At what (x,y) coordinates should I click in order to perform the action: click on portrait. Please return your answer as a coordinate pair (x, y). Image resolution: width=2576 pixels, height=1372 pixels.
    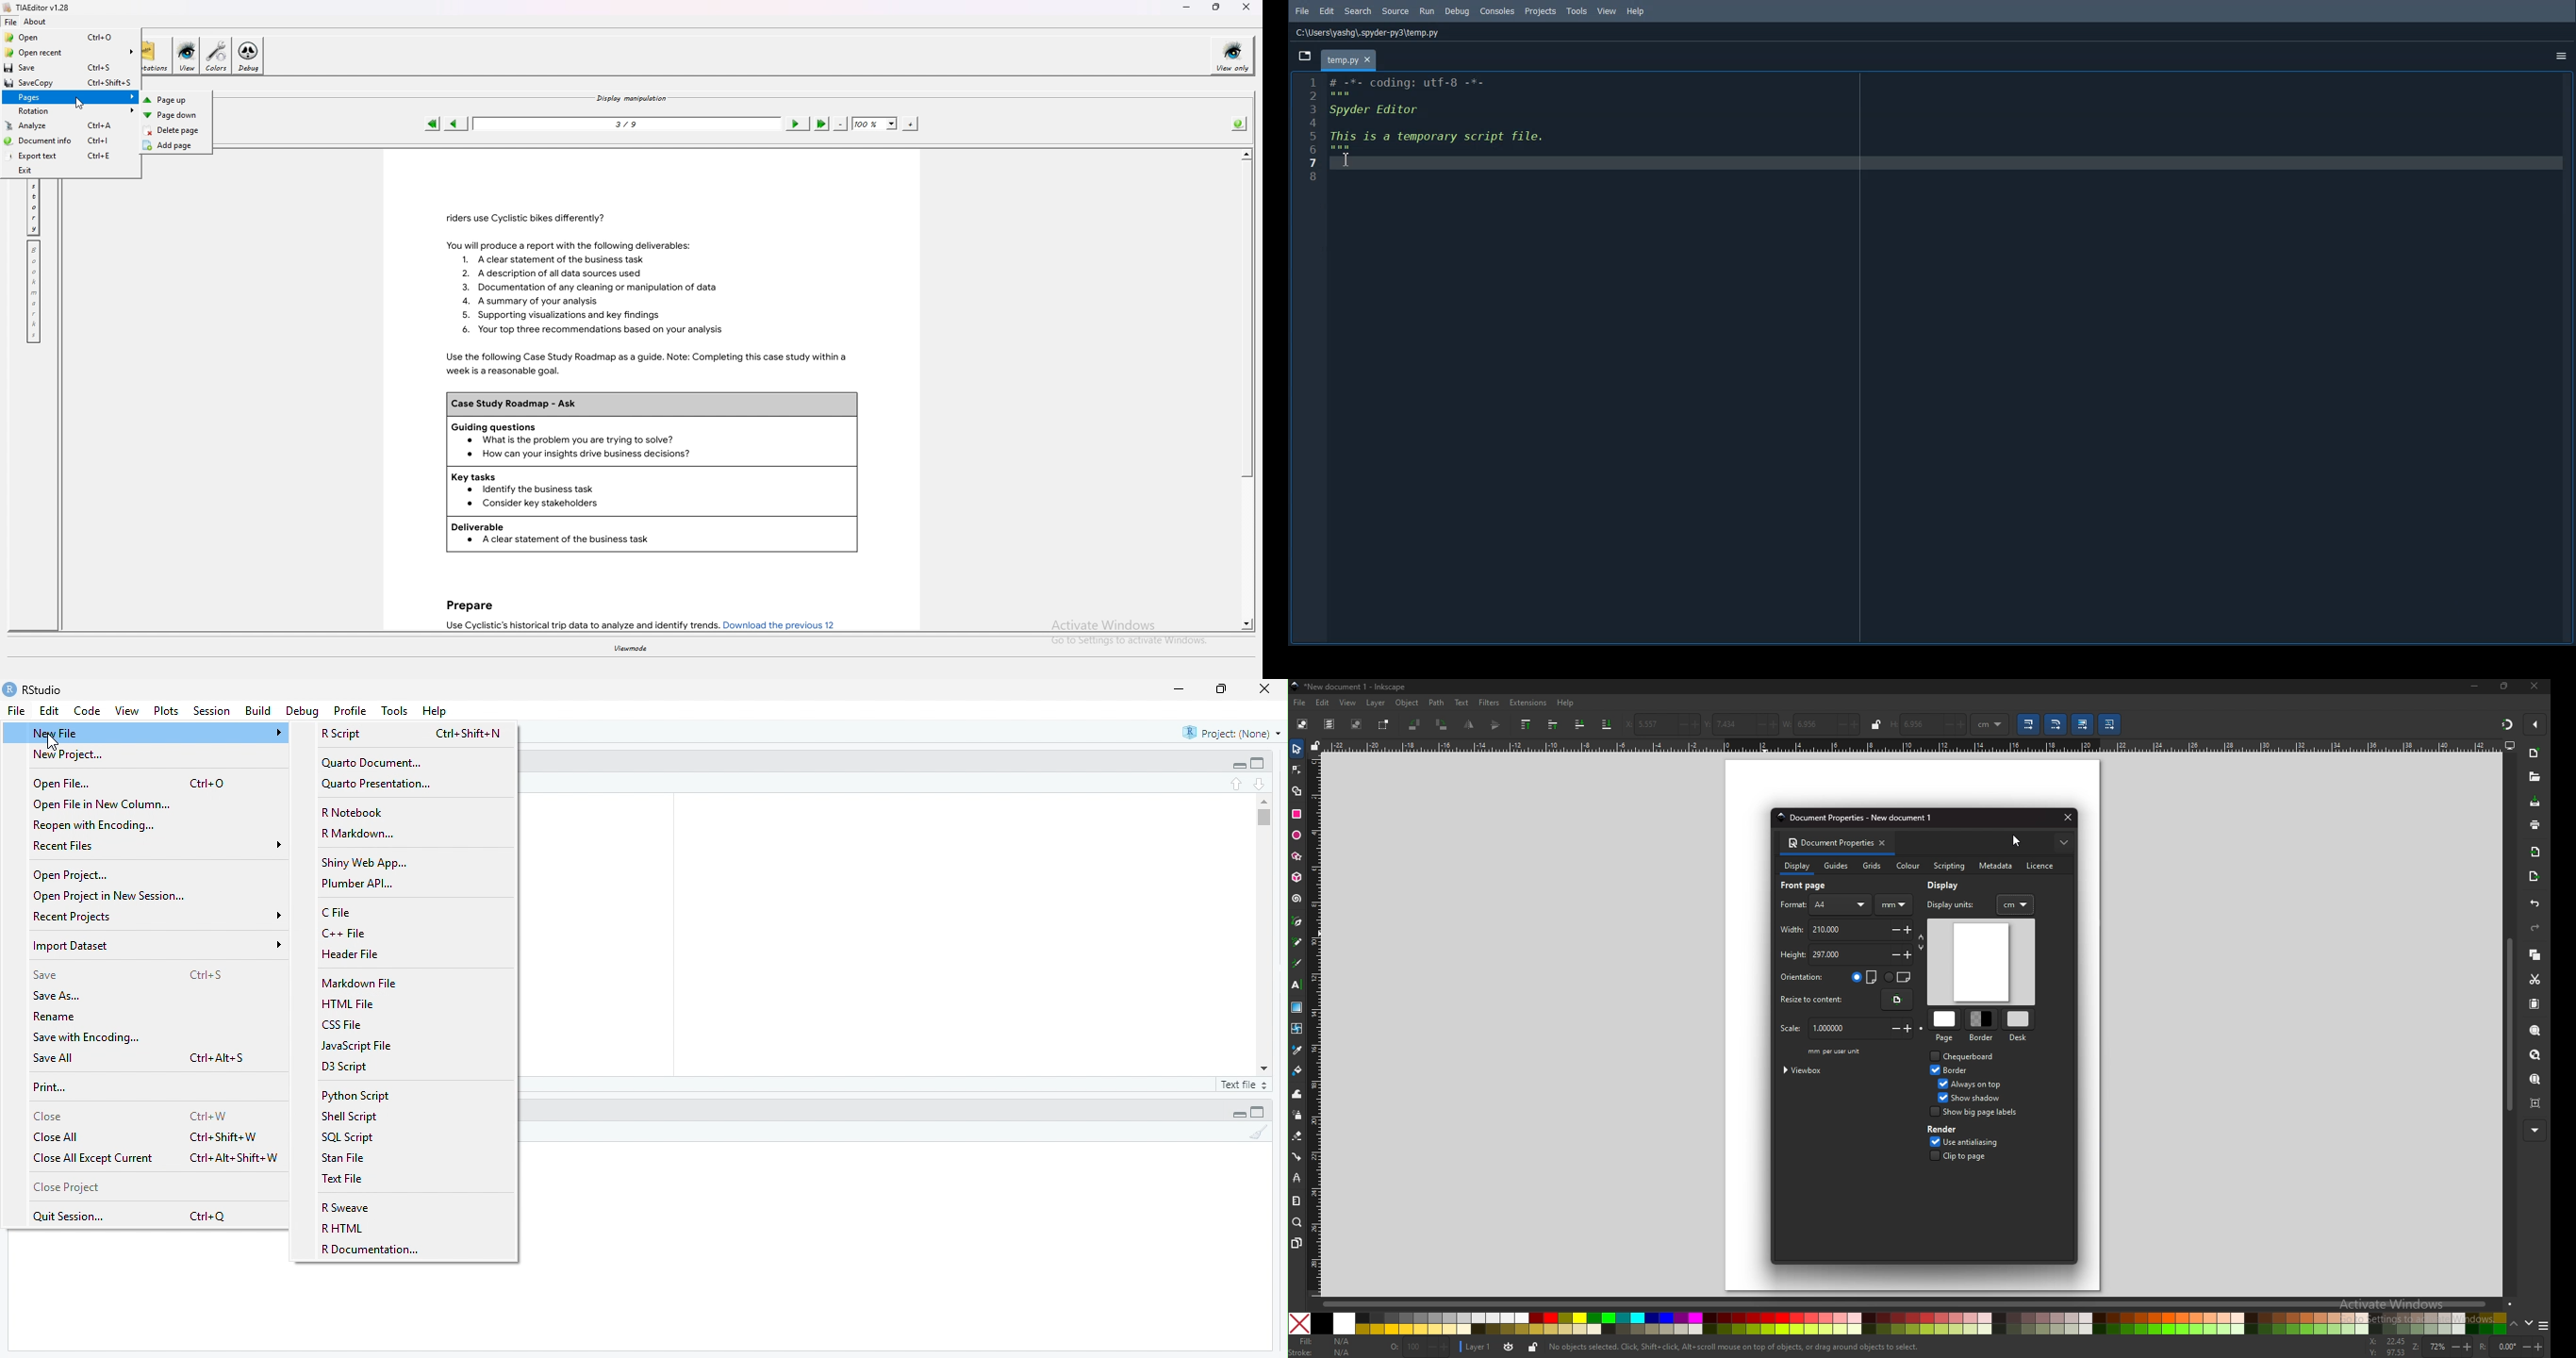
    Looking at the image, I should click on (1865, 977).